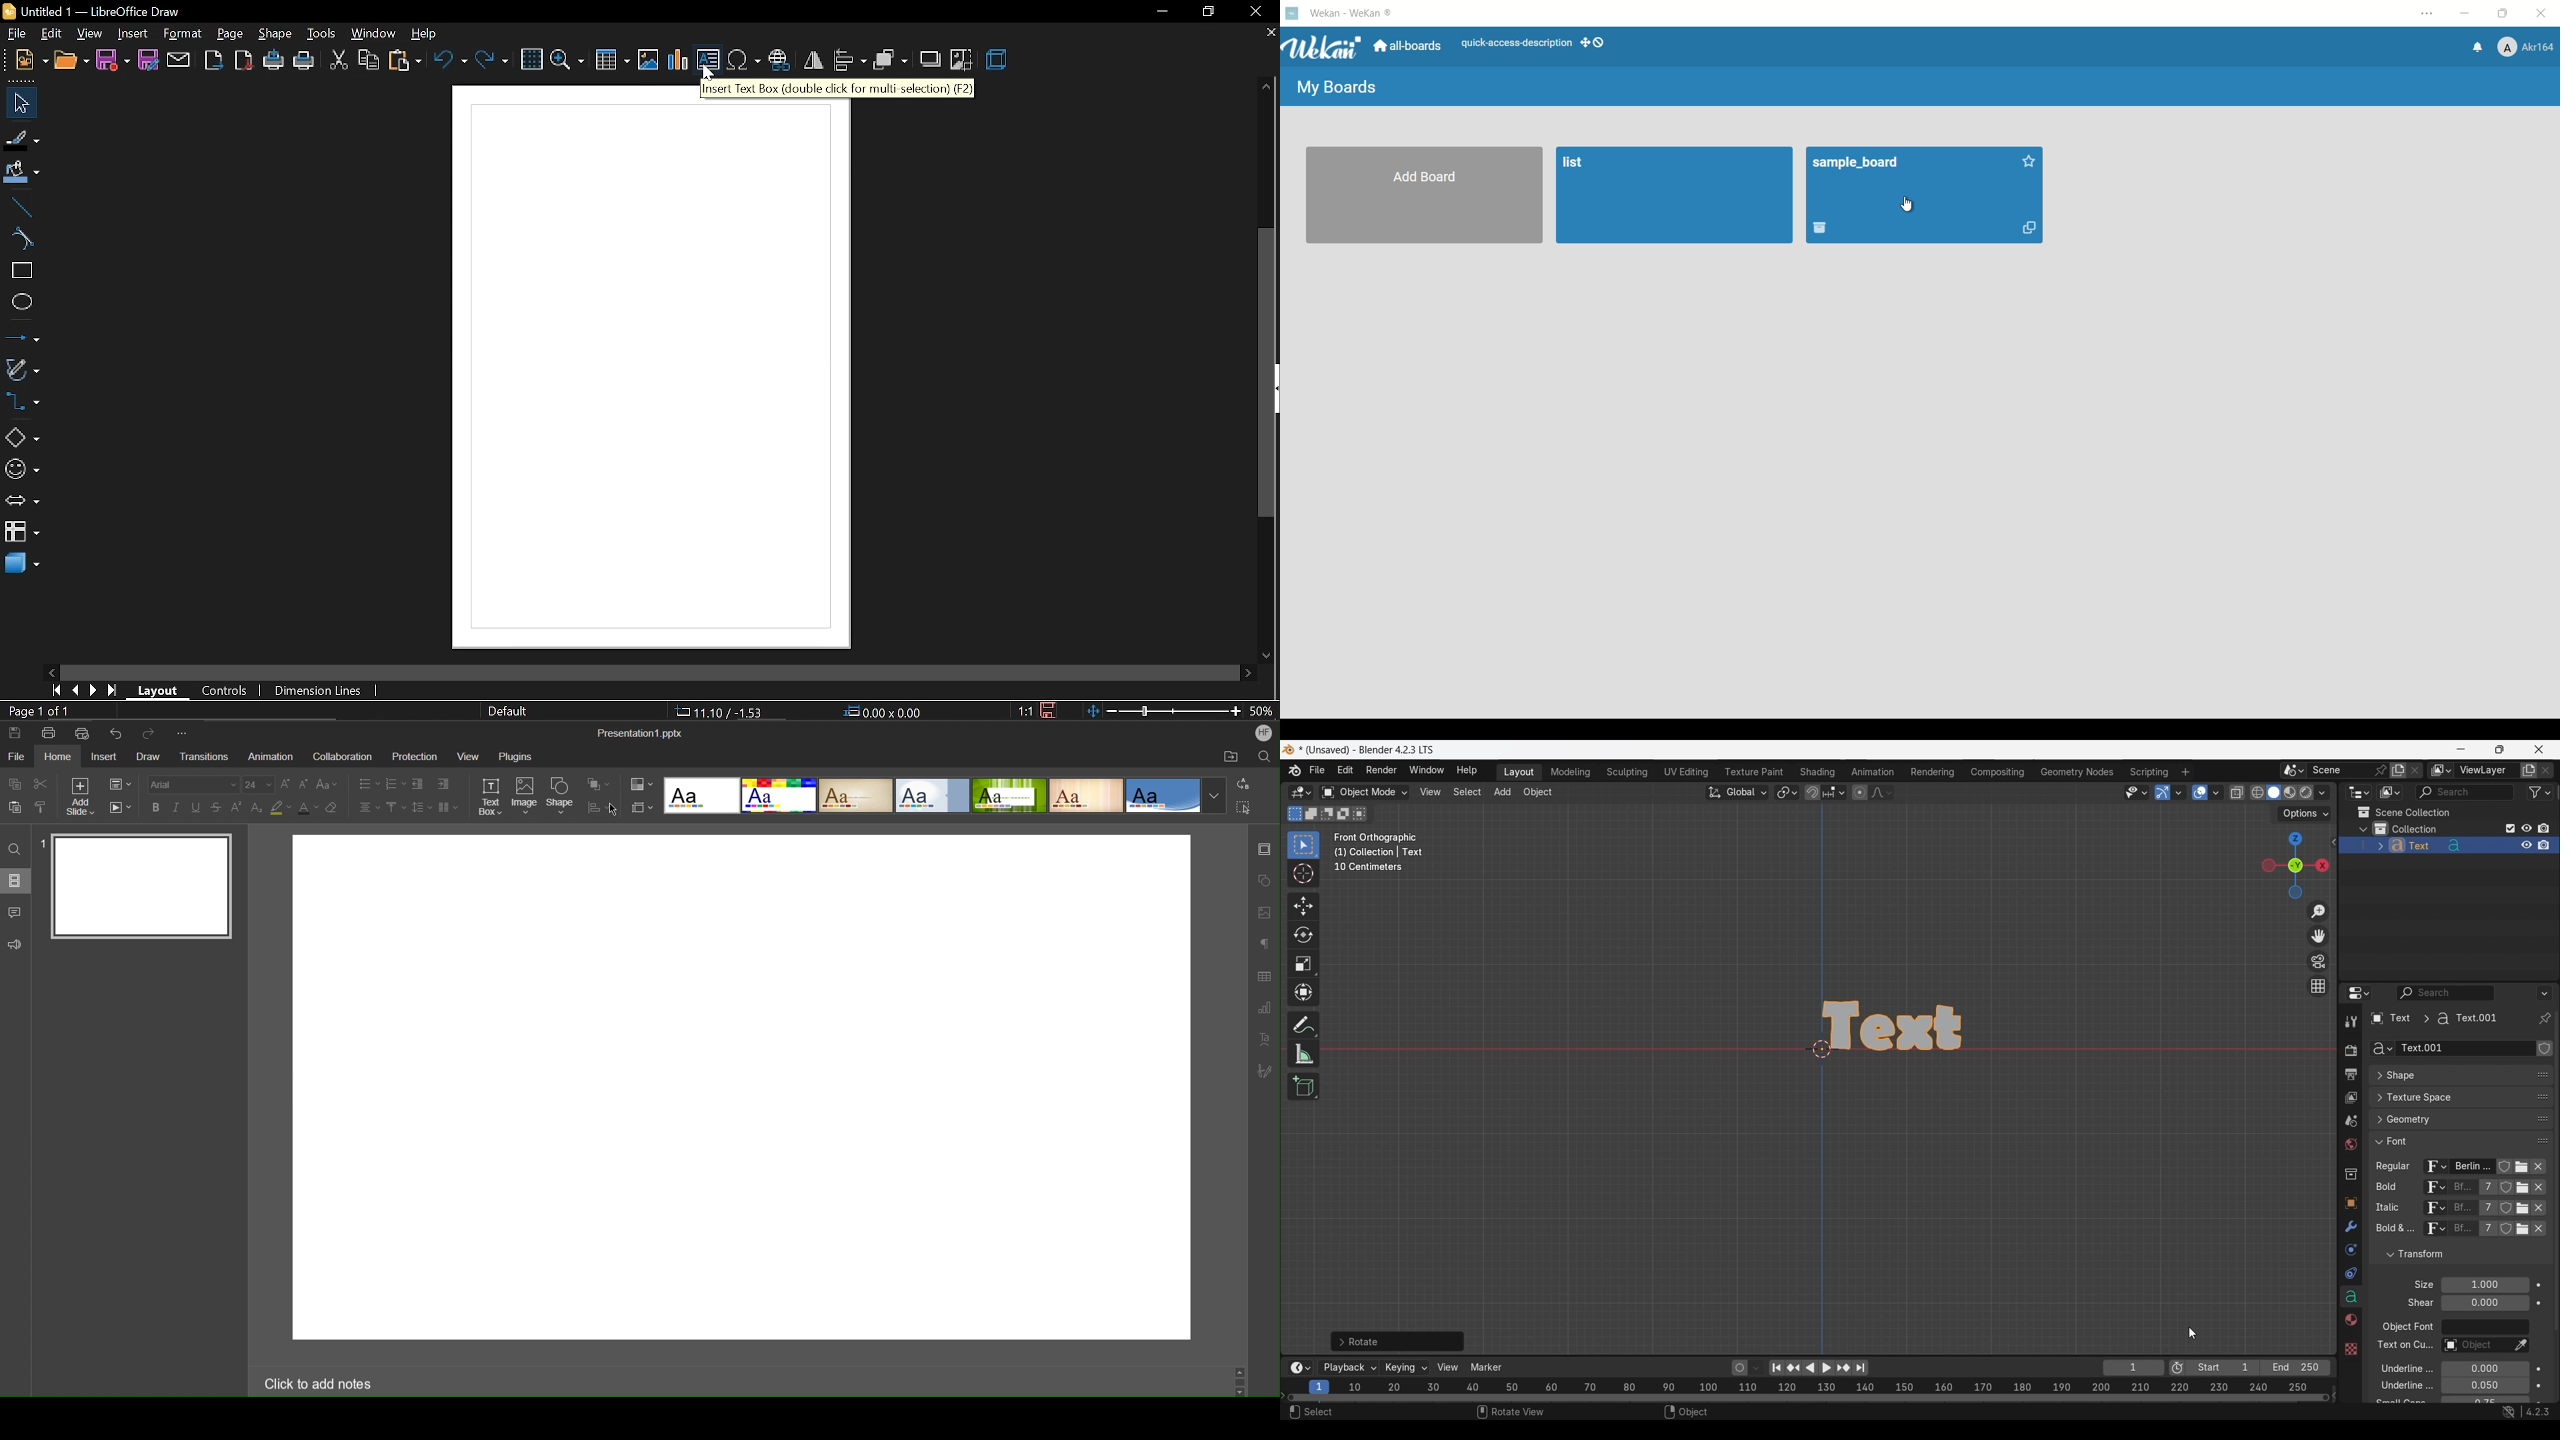  Describe the element at coordinates (470, 755) in the screenshot. I see `View` at that location.